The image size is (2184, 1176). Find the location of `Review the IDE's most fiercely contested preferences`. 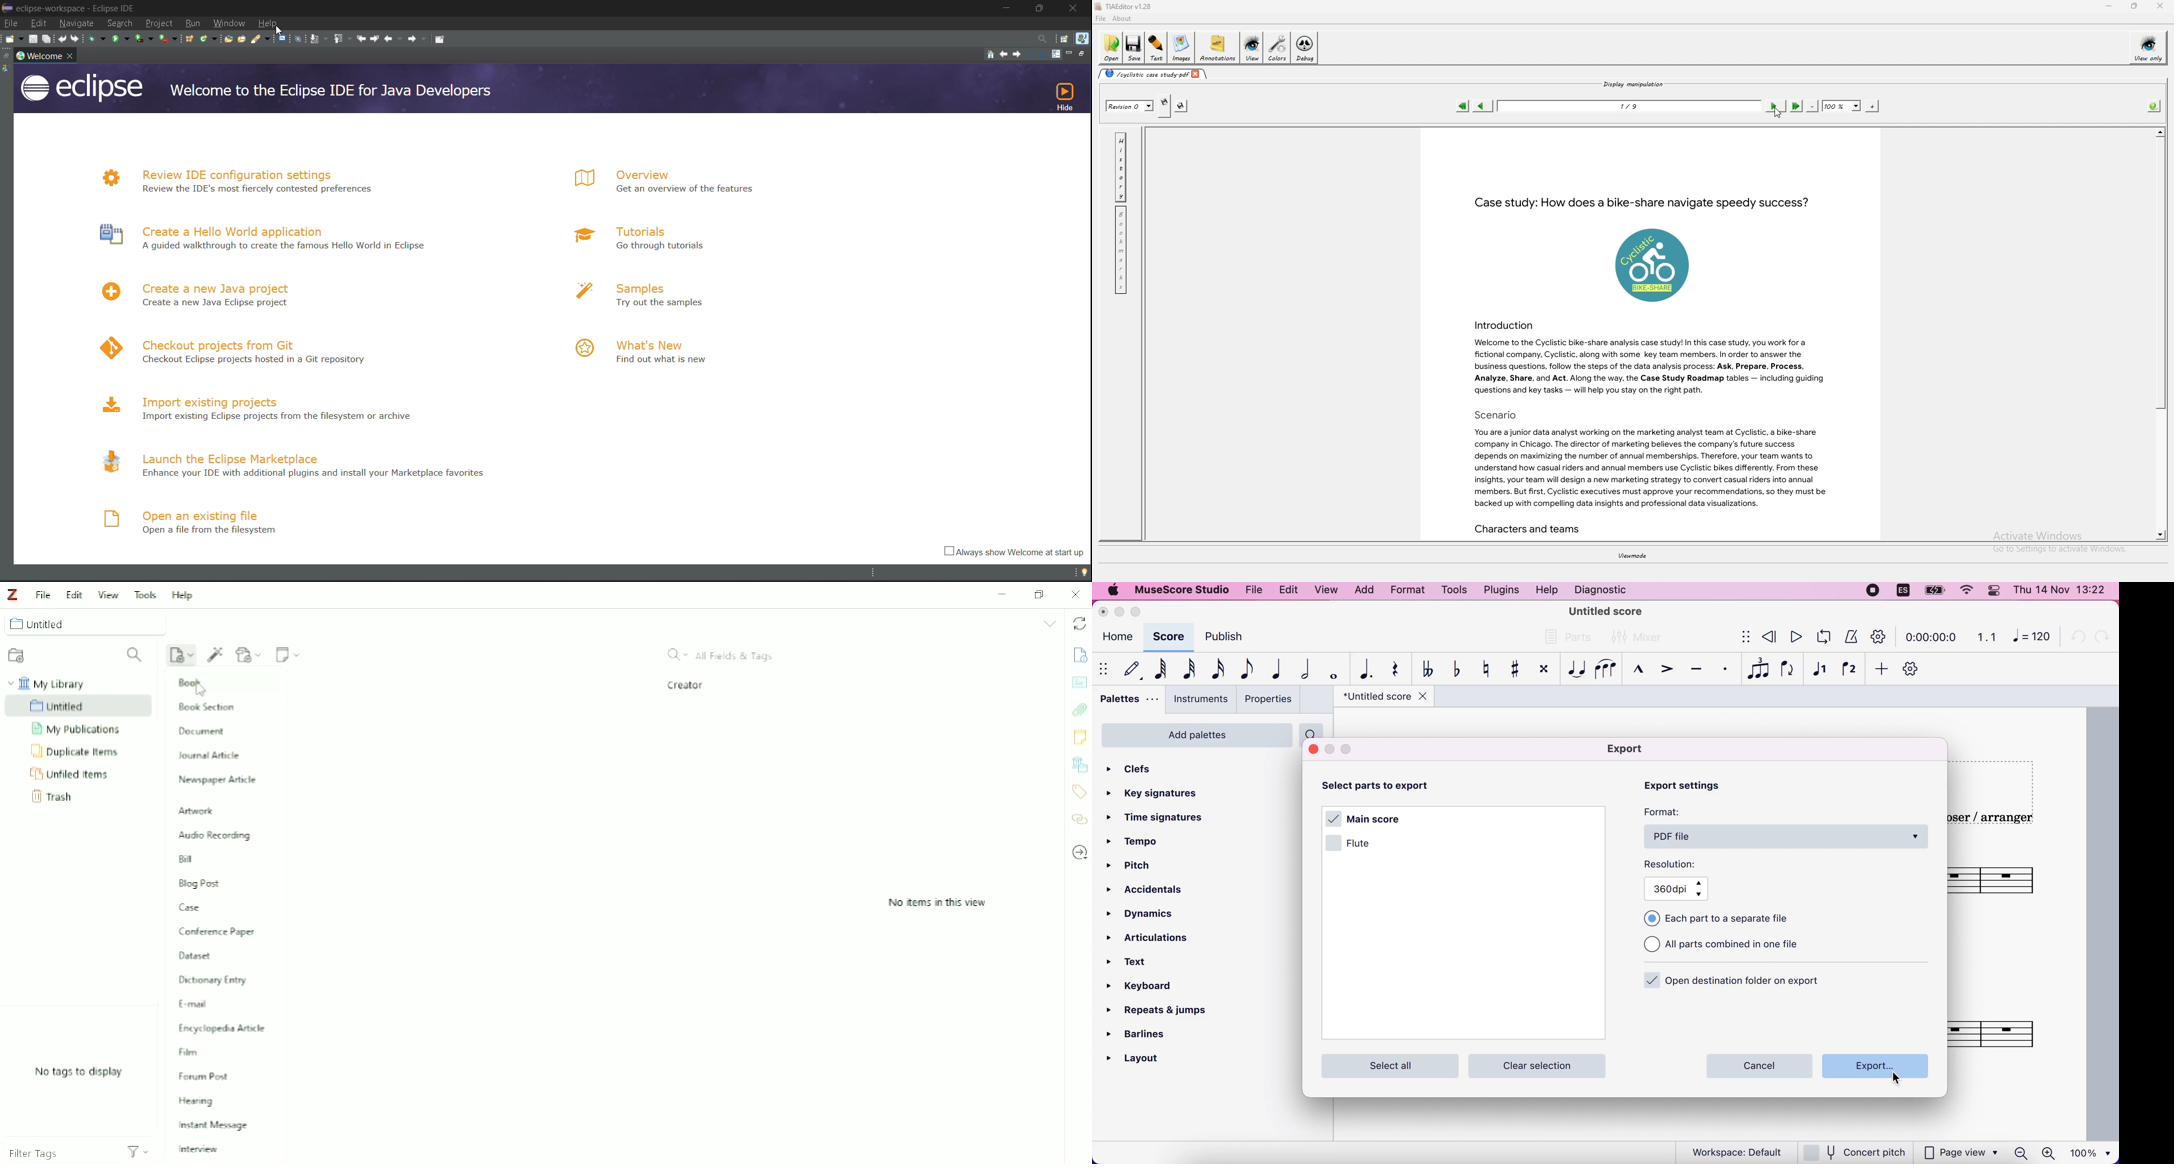

Review the IDE's most fiercely contested preferences is located at coordinates (234, 194).